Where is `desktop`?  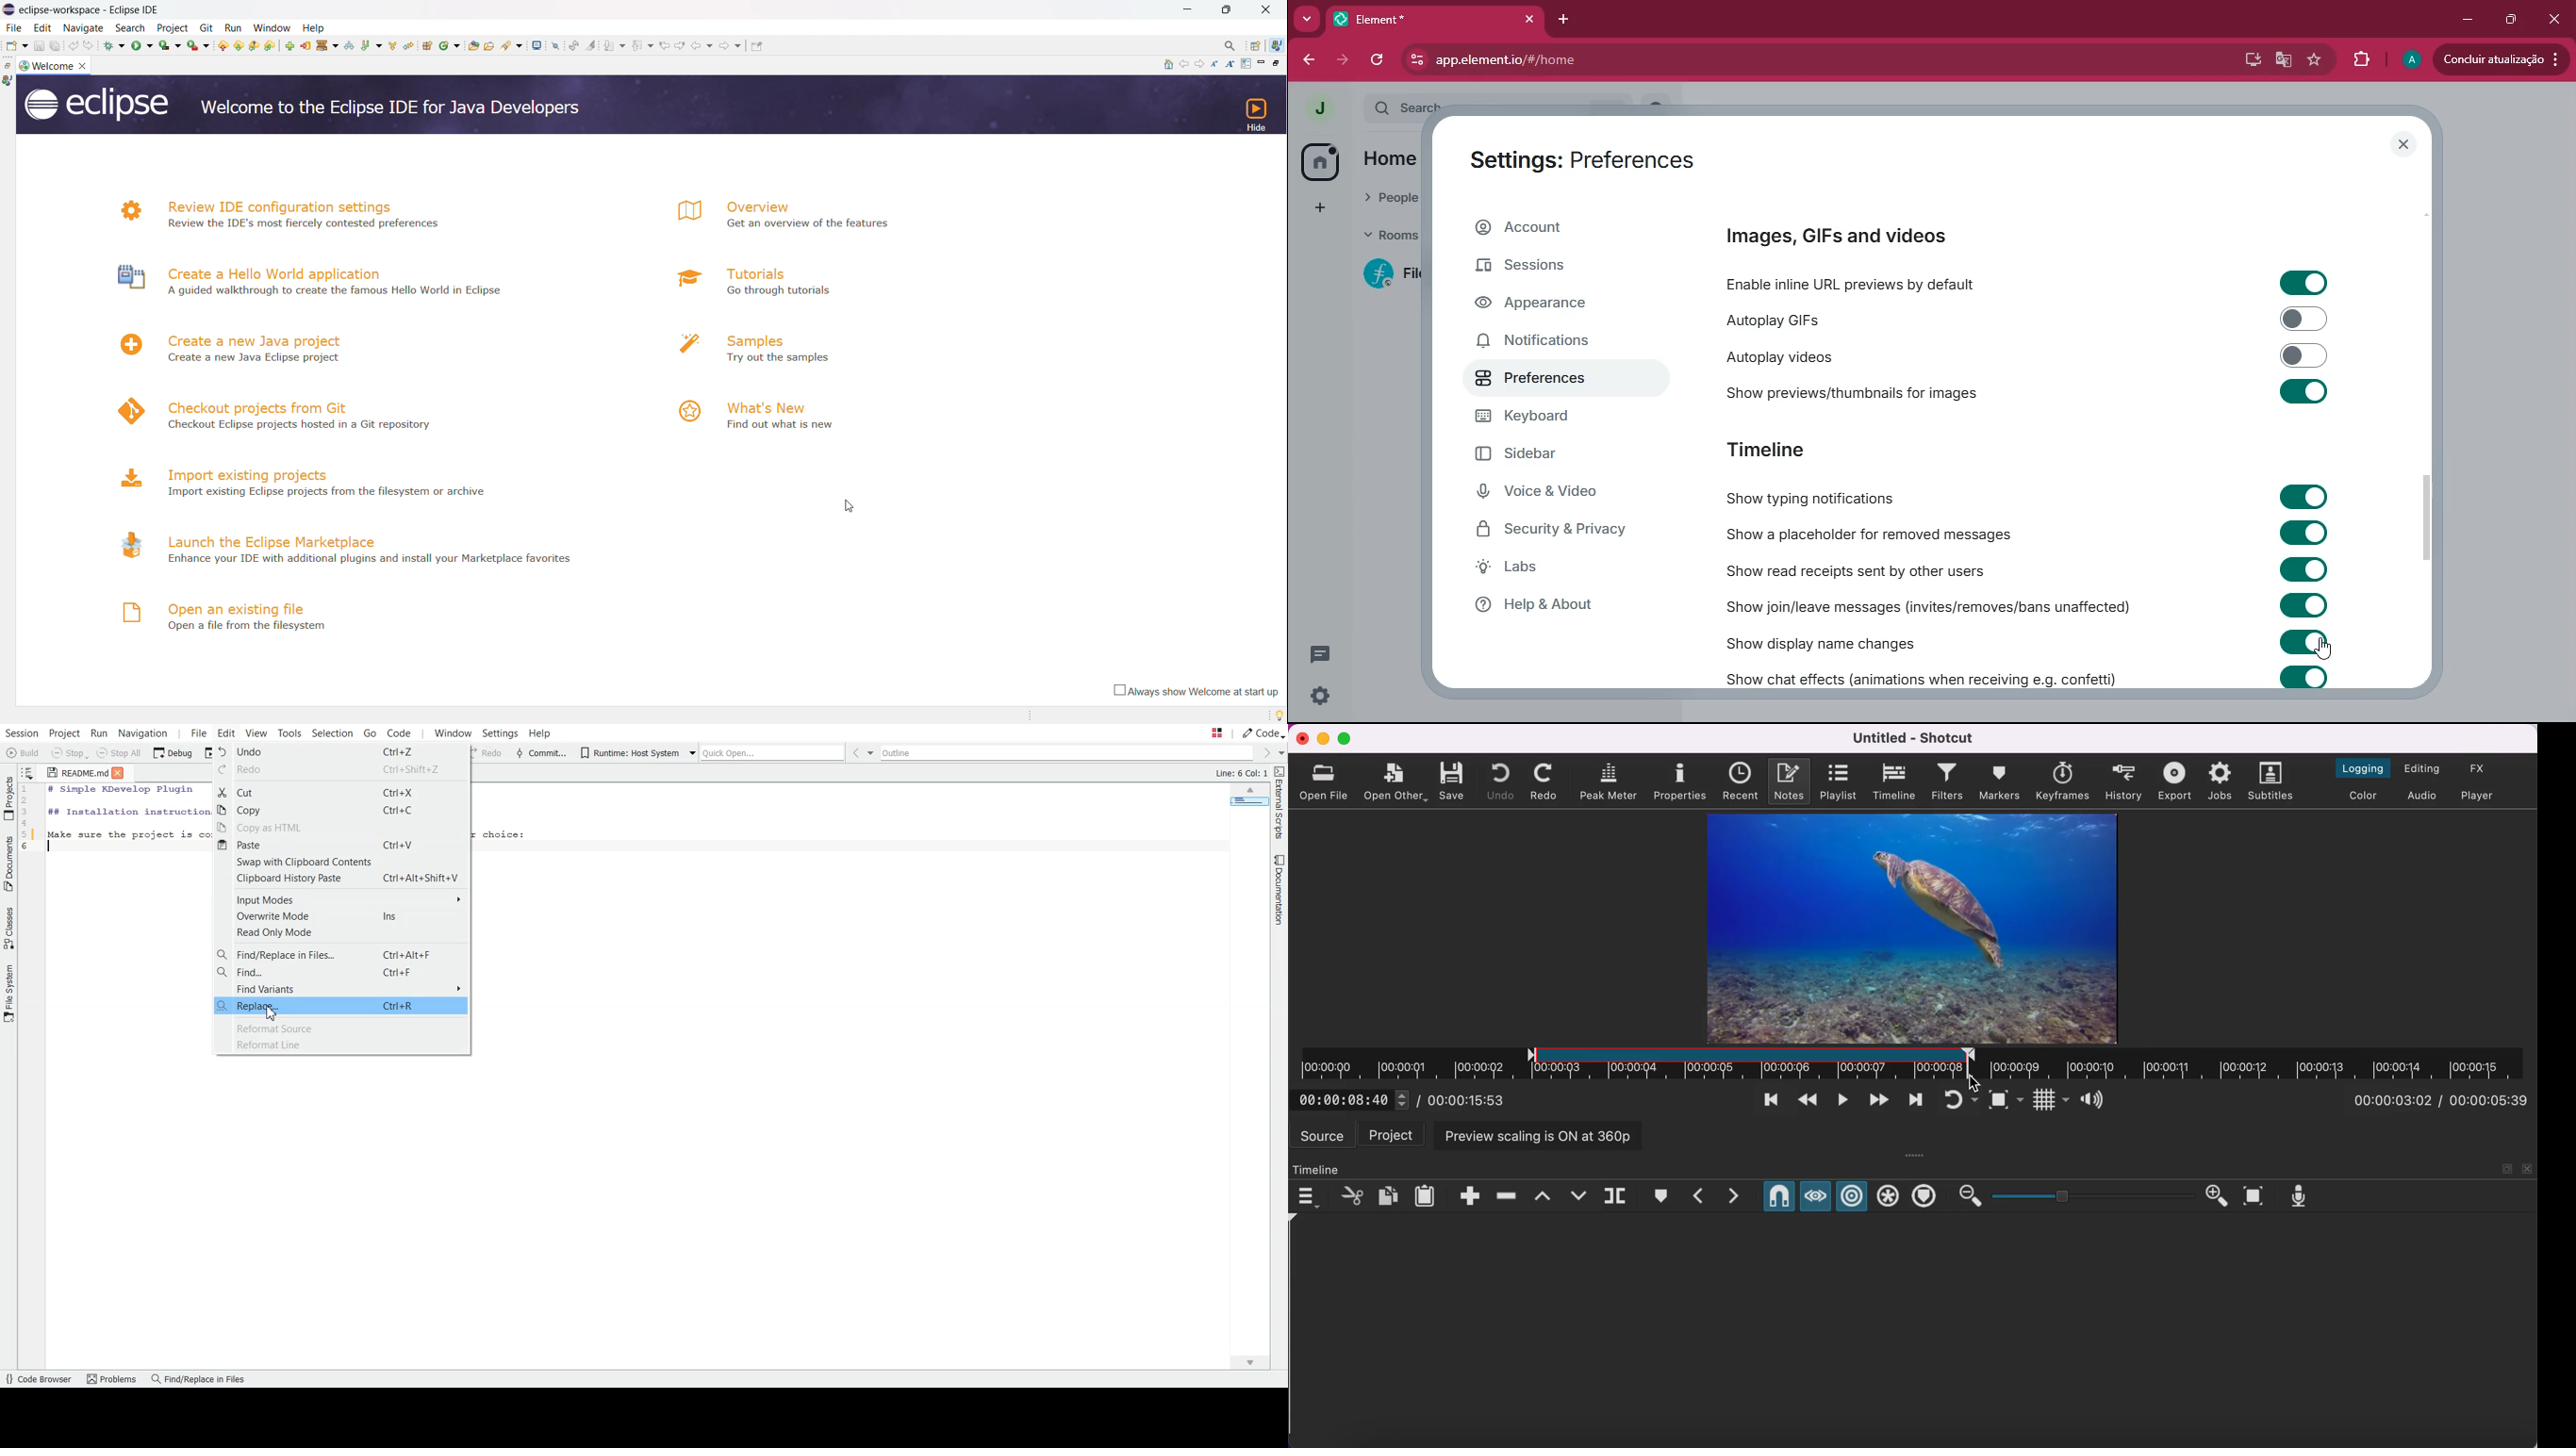 desktop is located at coordinates (2249, 59).